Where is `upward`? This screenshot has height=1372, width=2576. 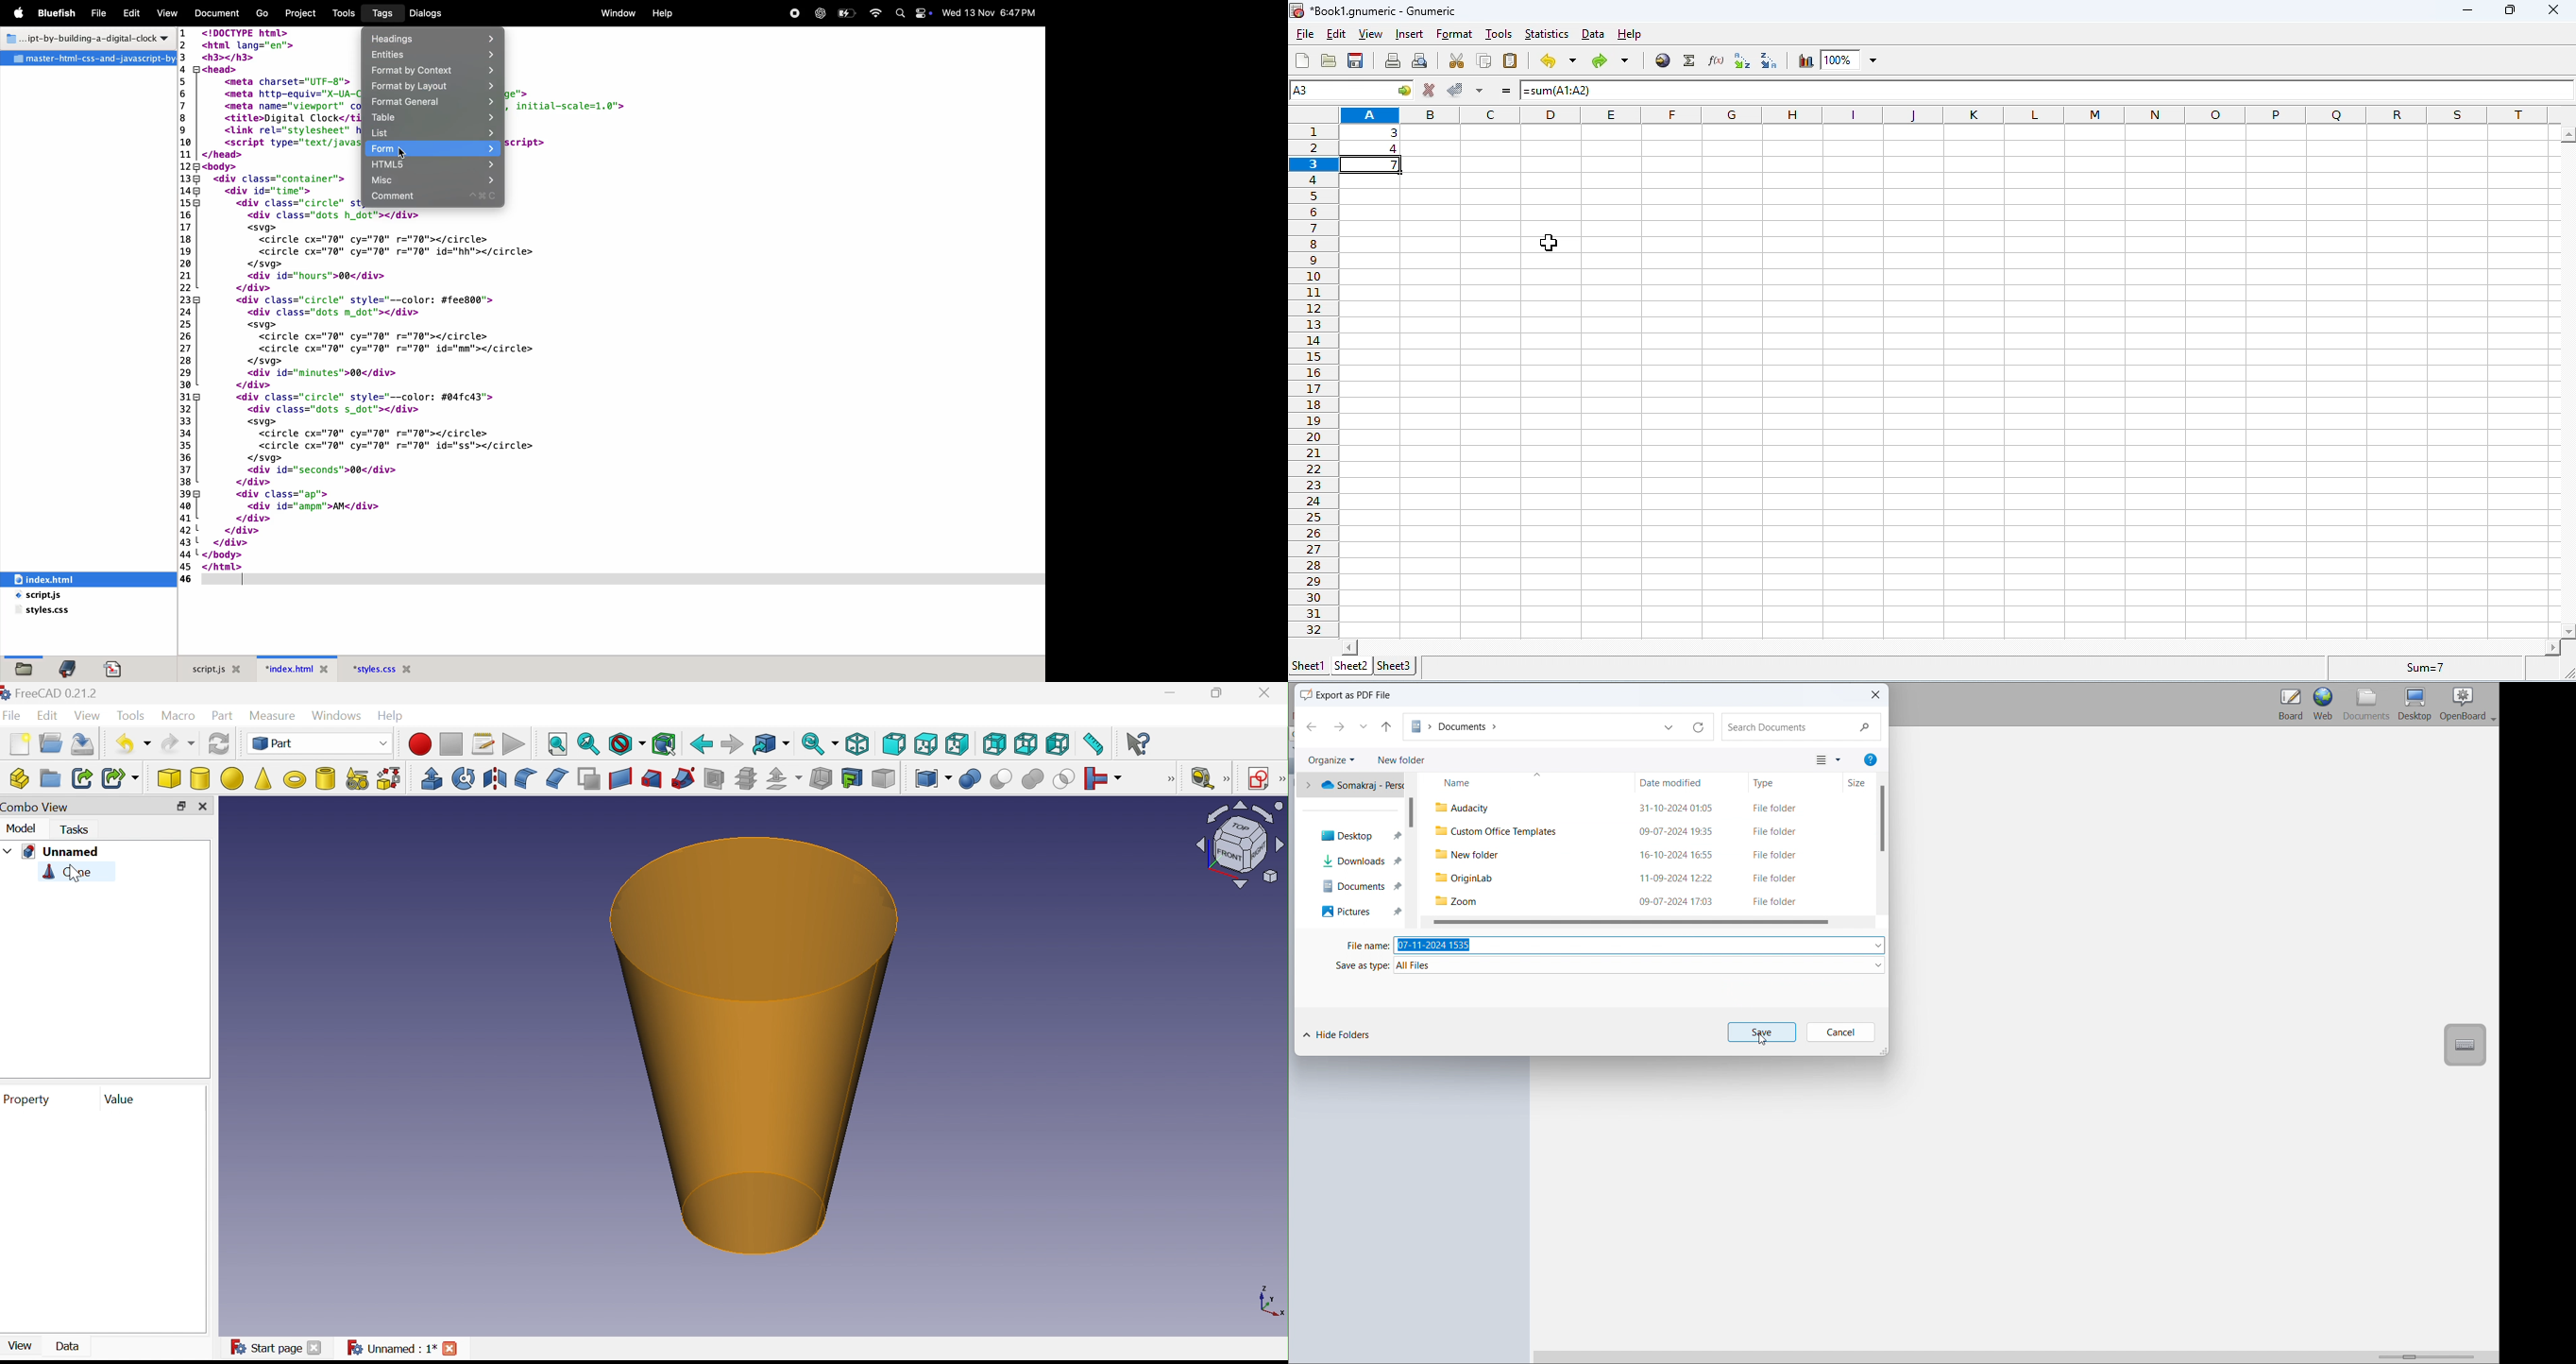
upward is located at coordinates (1362, 724).